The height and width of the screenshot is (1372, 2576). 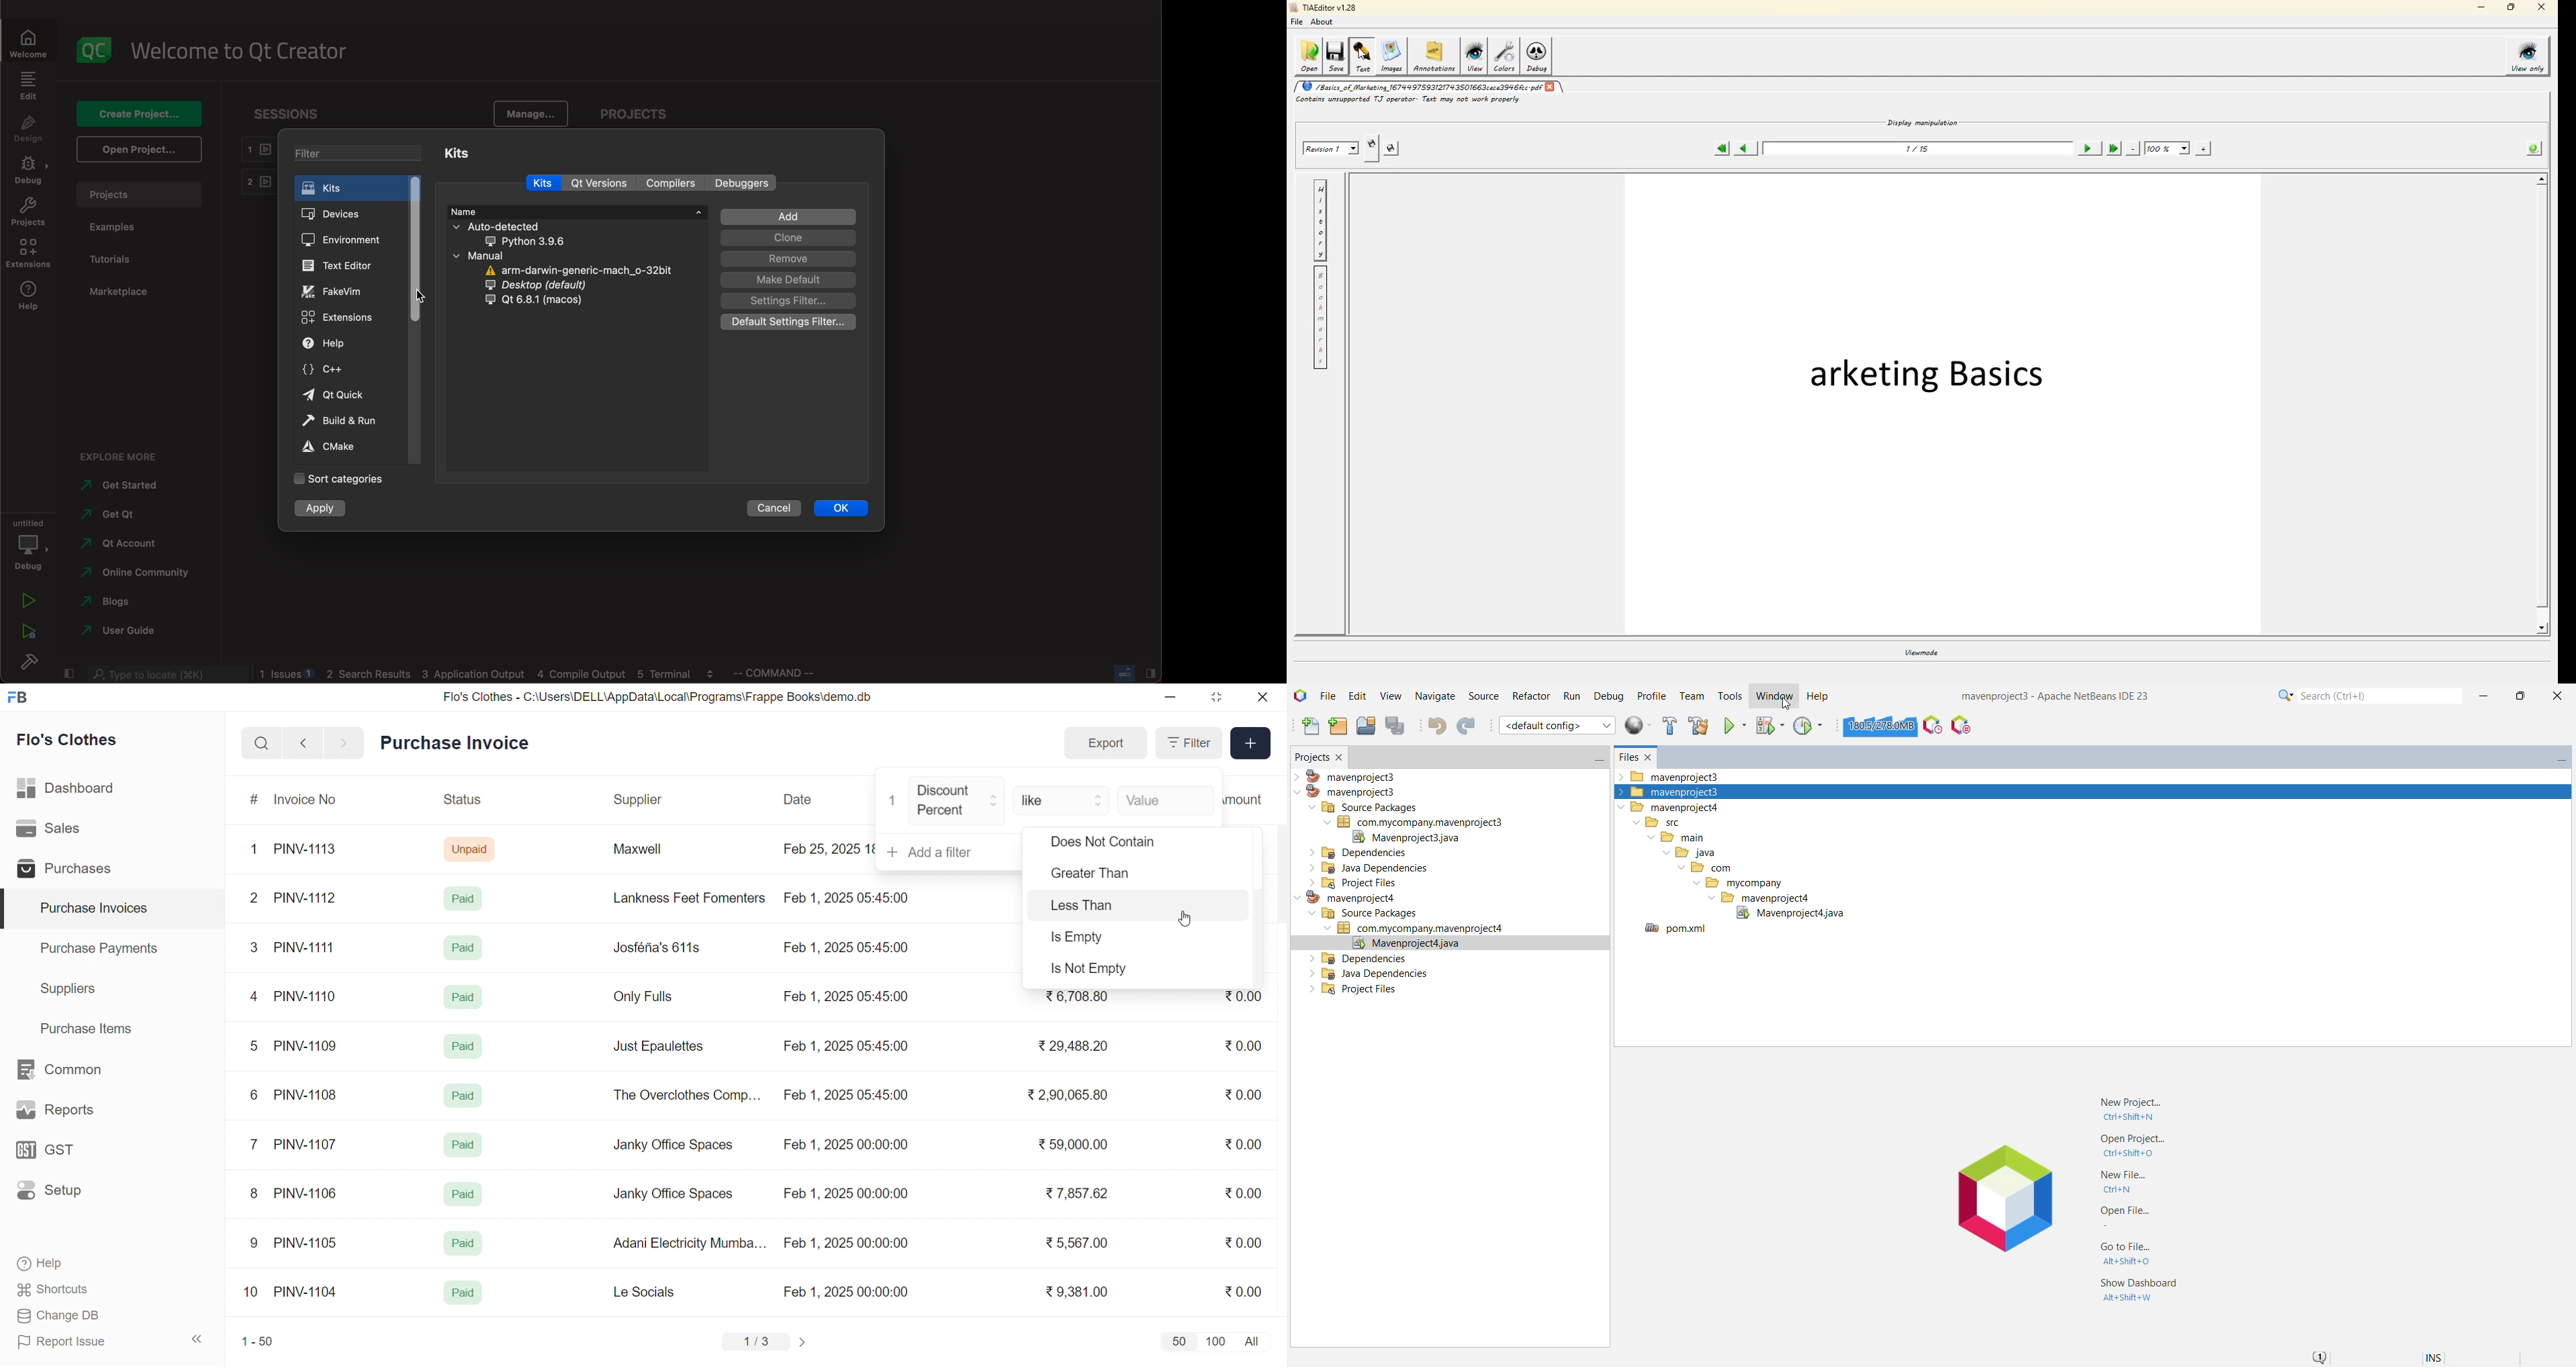 What do you see at coordinates (1407, 837) in the screenshot?
I see `Mavenproject.java` at bounding box center [1407, 837].